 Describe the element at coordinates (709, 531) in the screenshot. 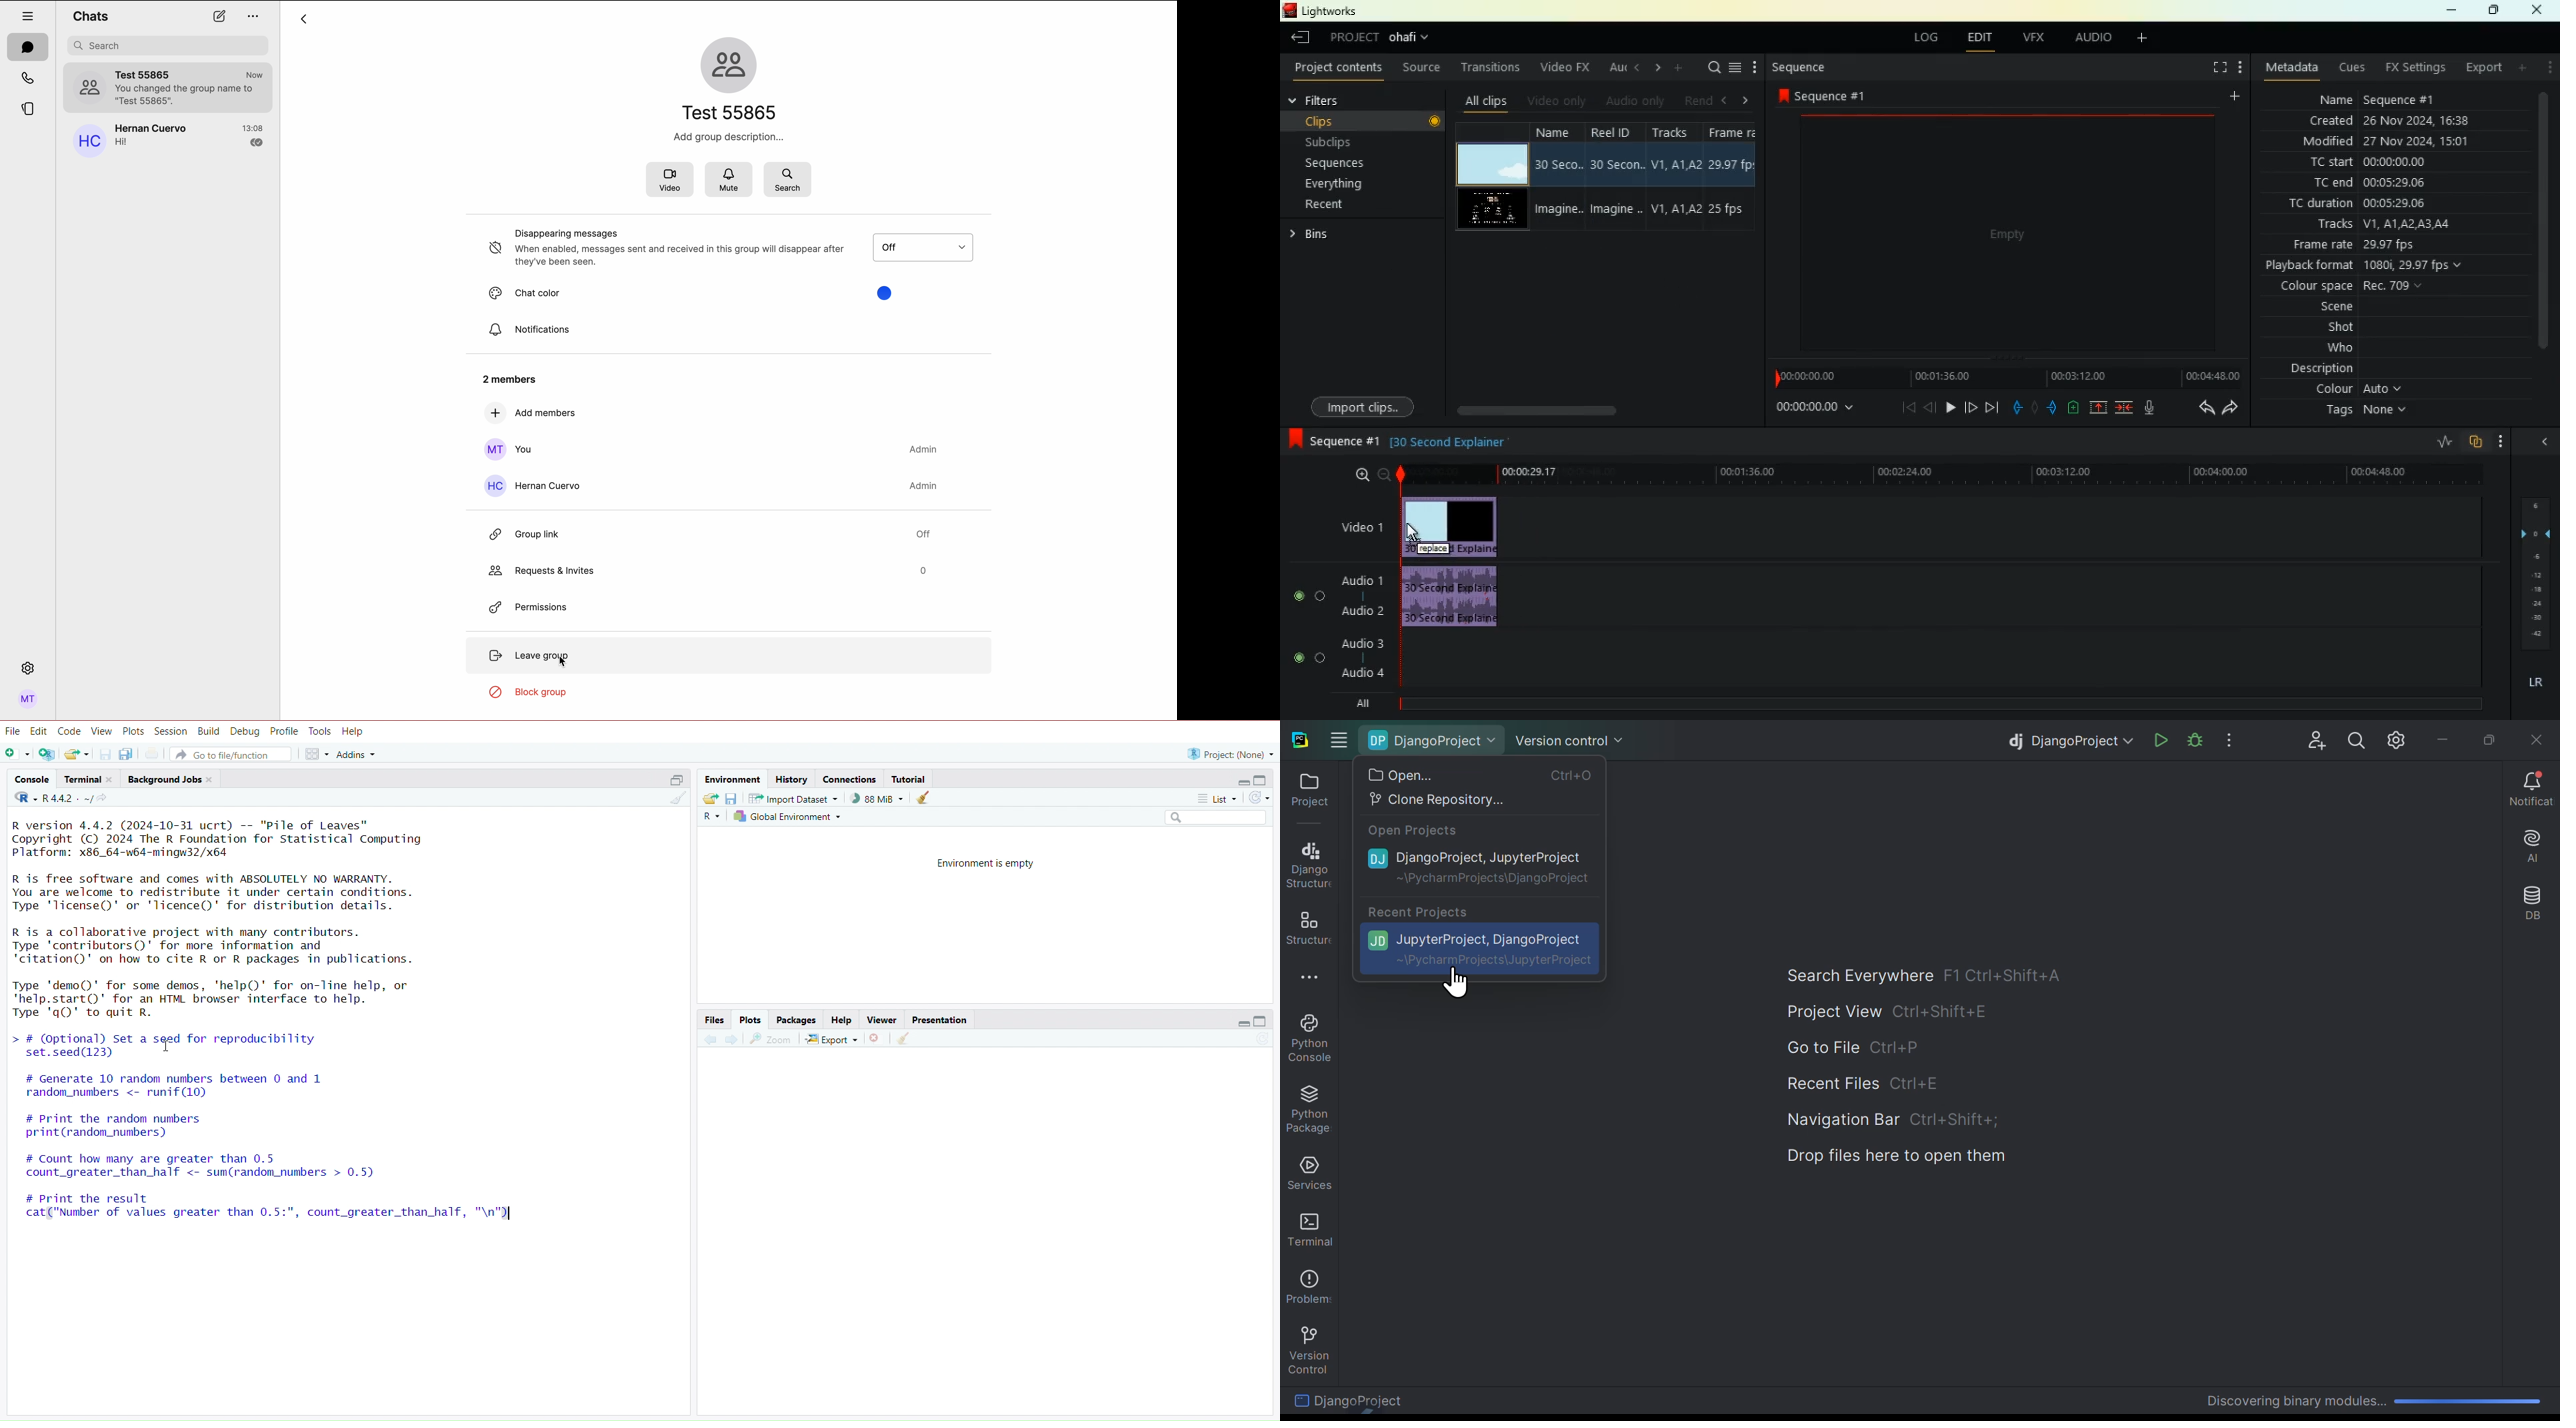

I see `group link off` at that location.